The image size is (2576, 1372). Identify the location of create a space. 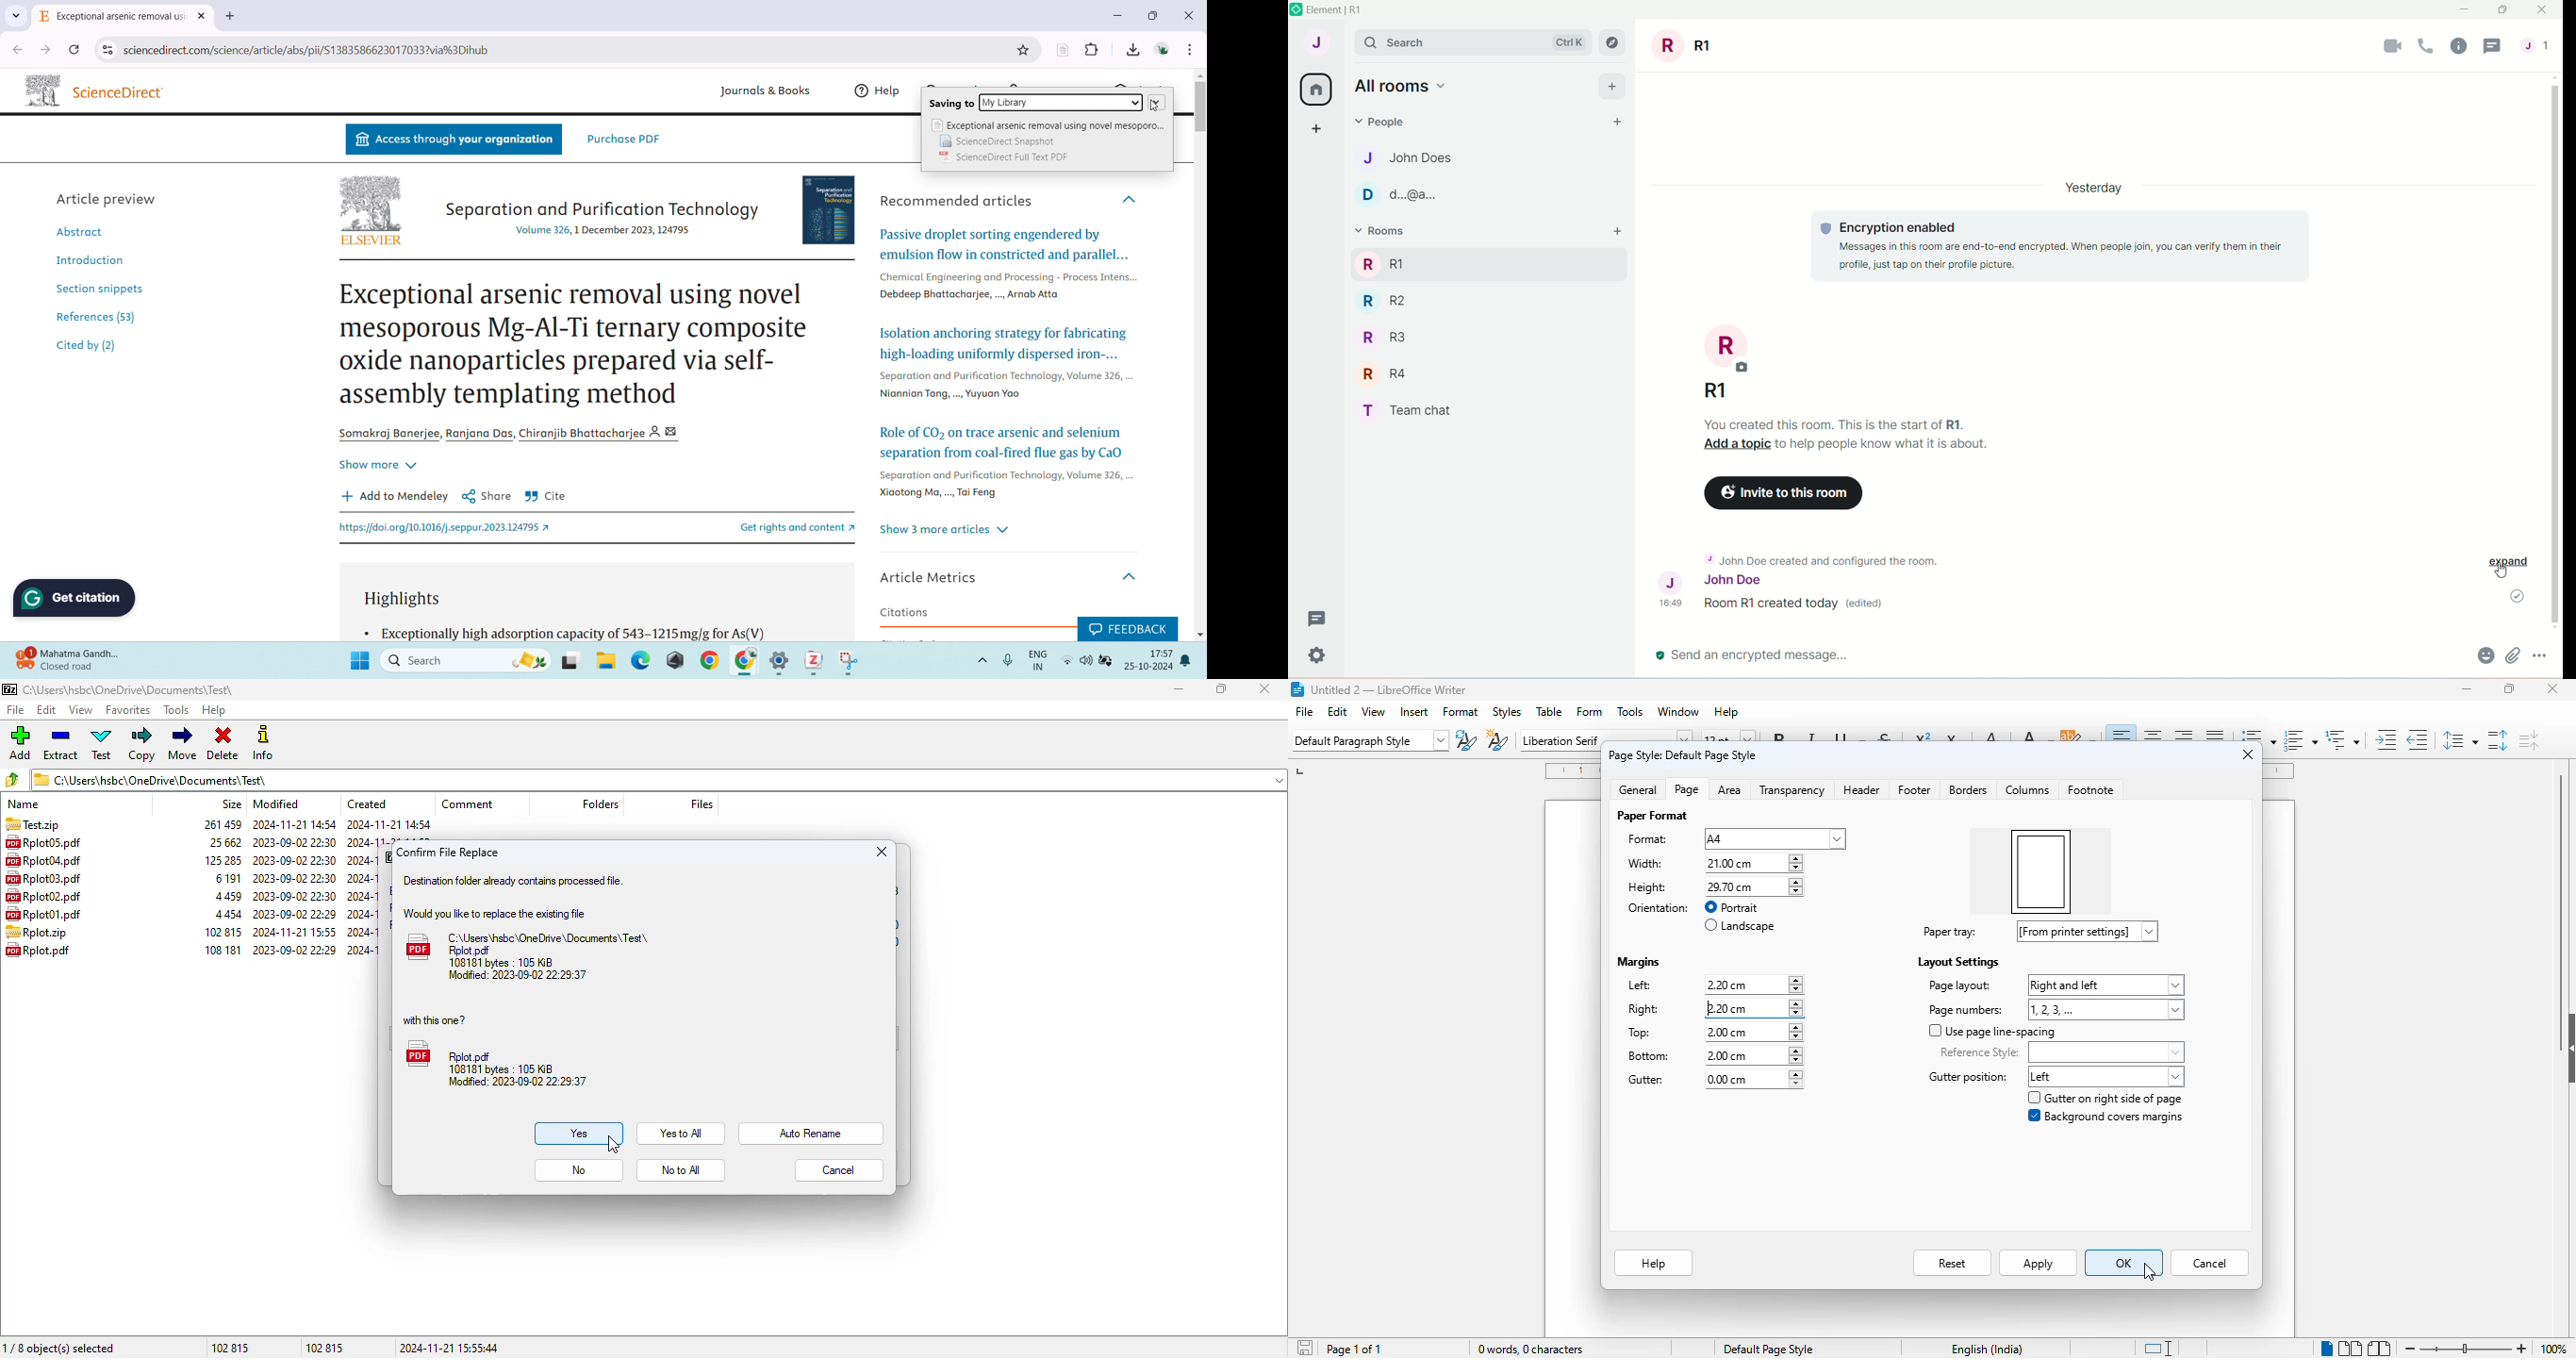
(1315, 128).